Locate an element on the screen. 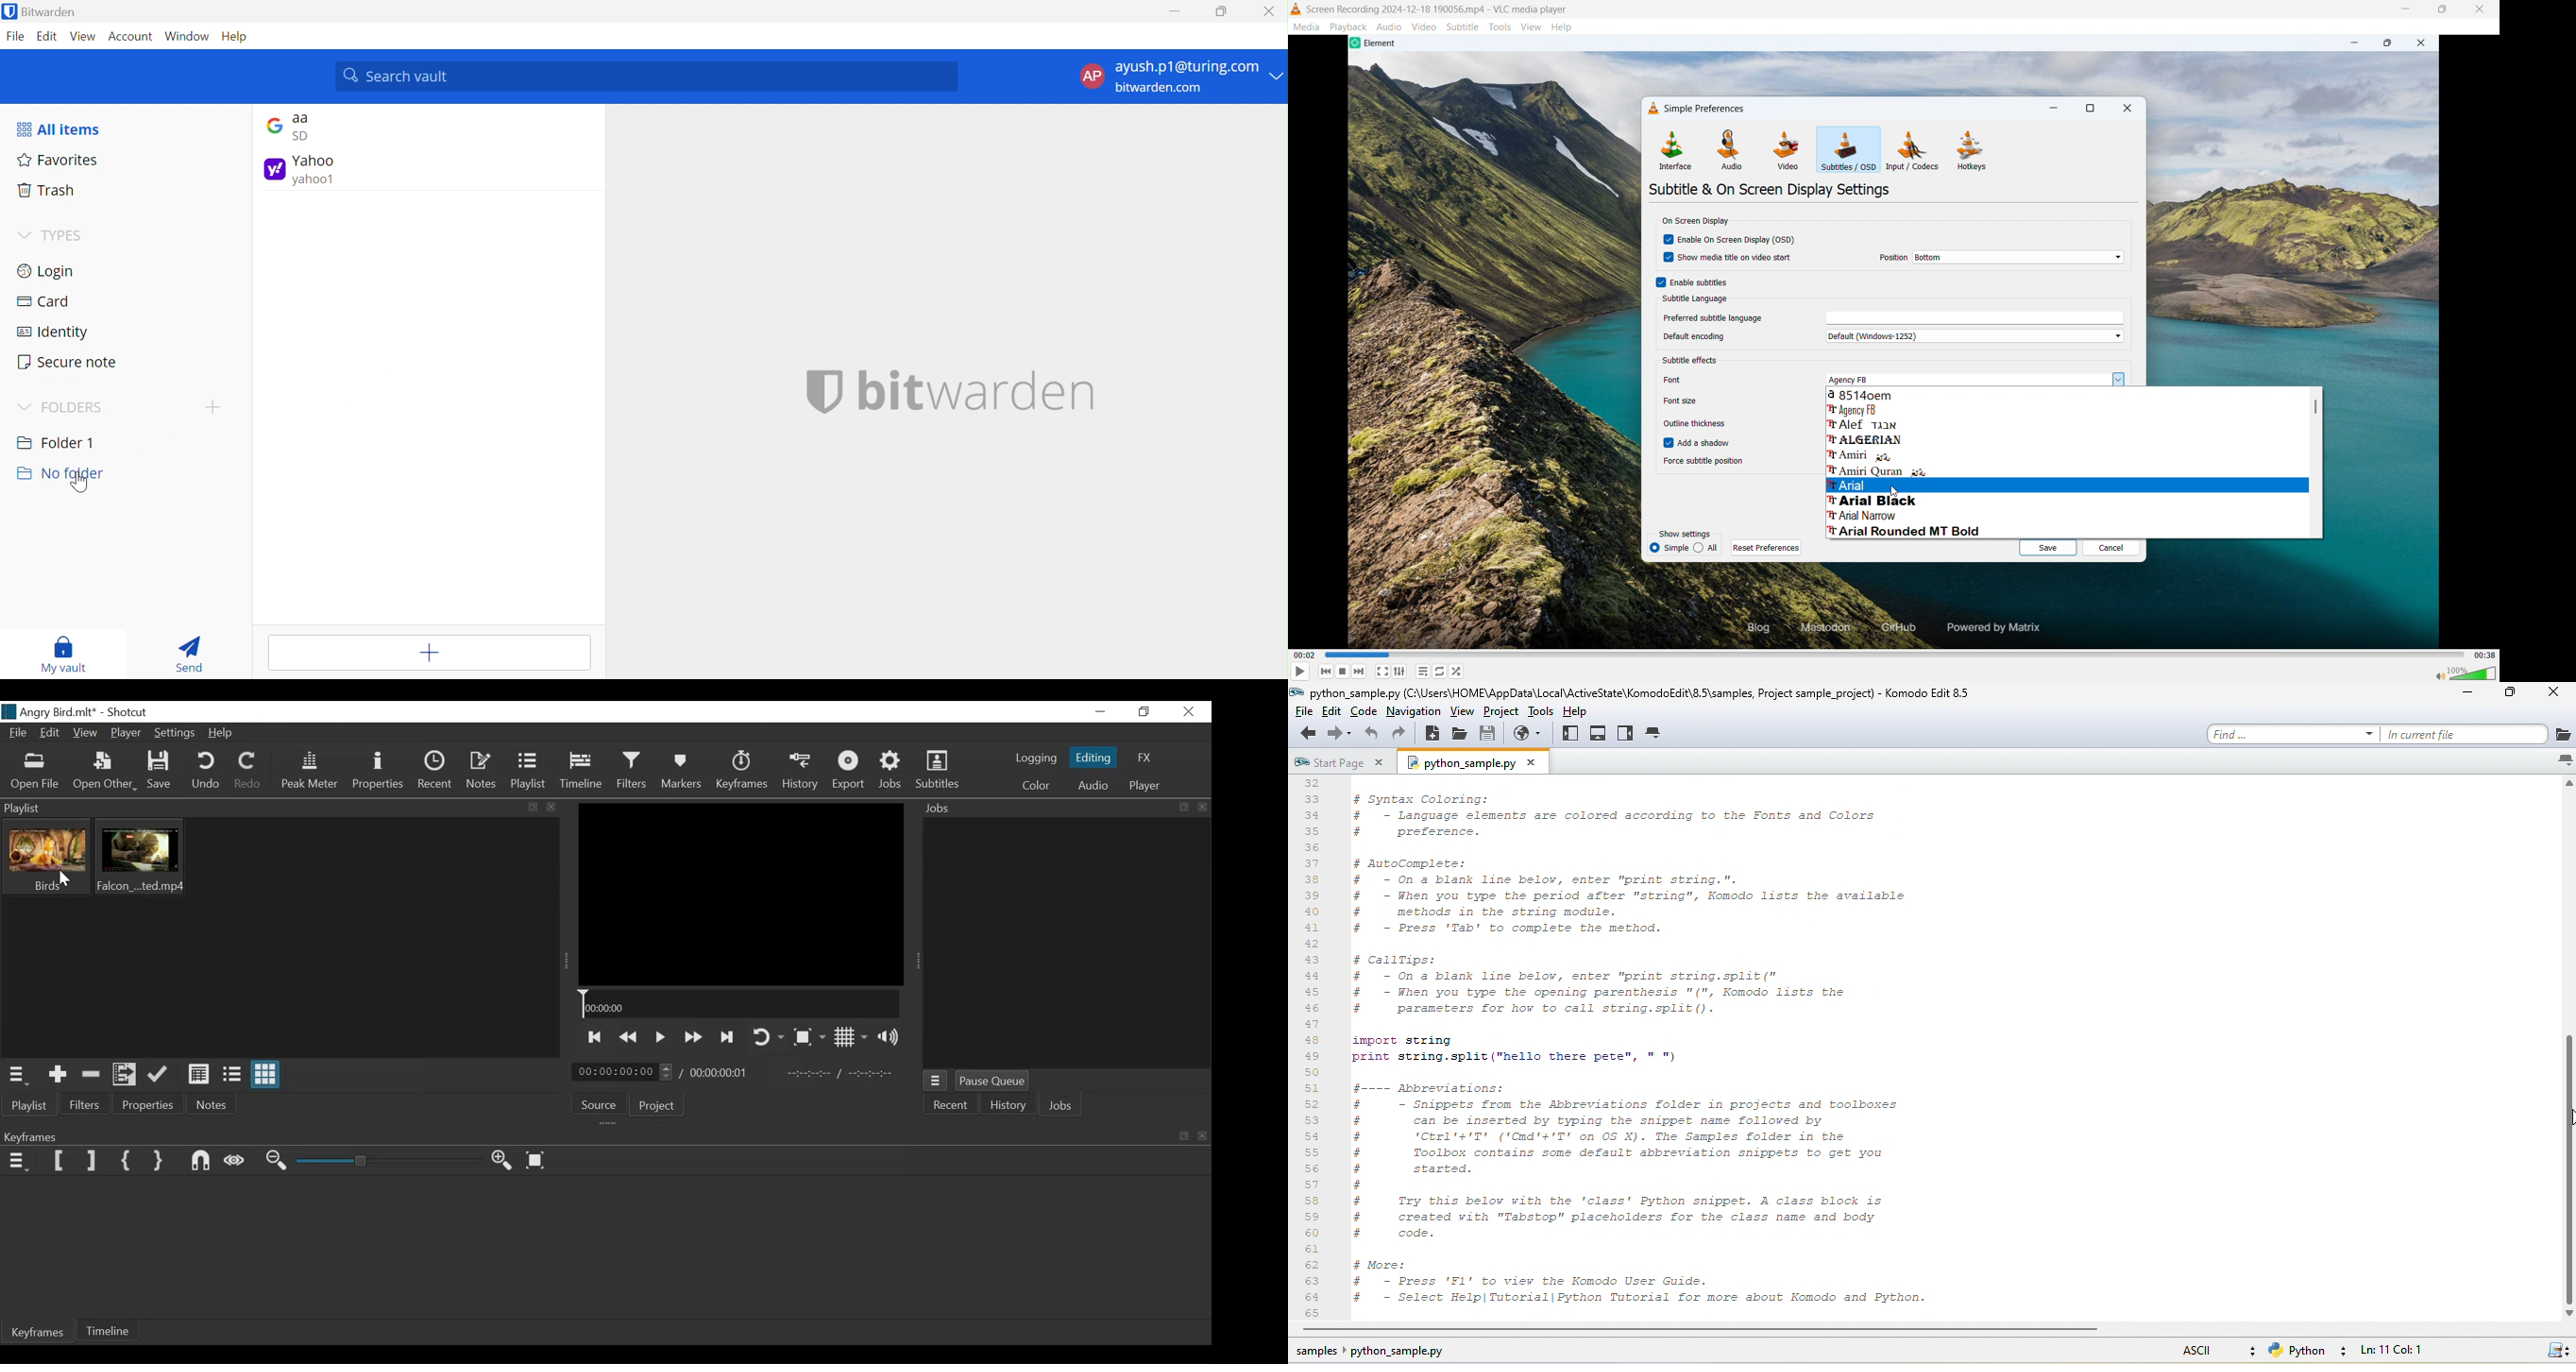 The width and height of the screenshot is (2576, 1372). History is located at coordinates (800, 774).